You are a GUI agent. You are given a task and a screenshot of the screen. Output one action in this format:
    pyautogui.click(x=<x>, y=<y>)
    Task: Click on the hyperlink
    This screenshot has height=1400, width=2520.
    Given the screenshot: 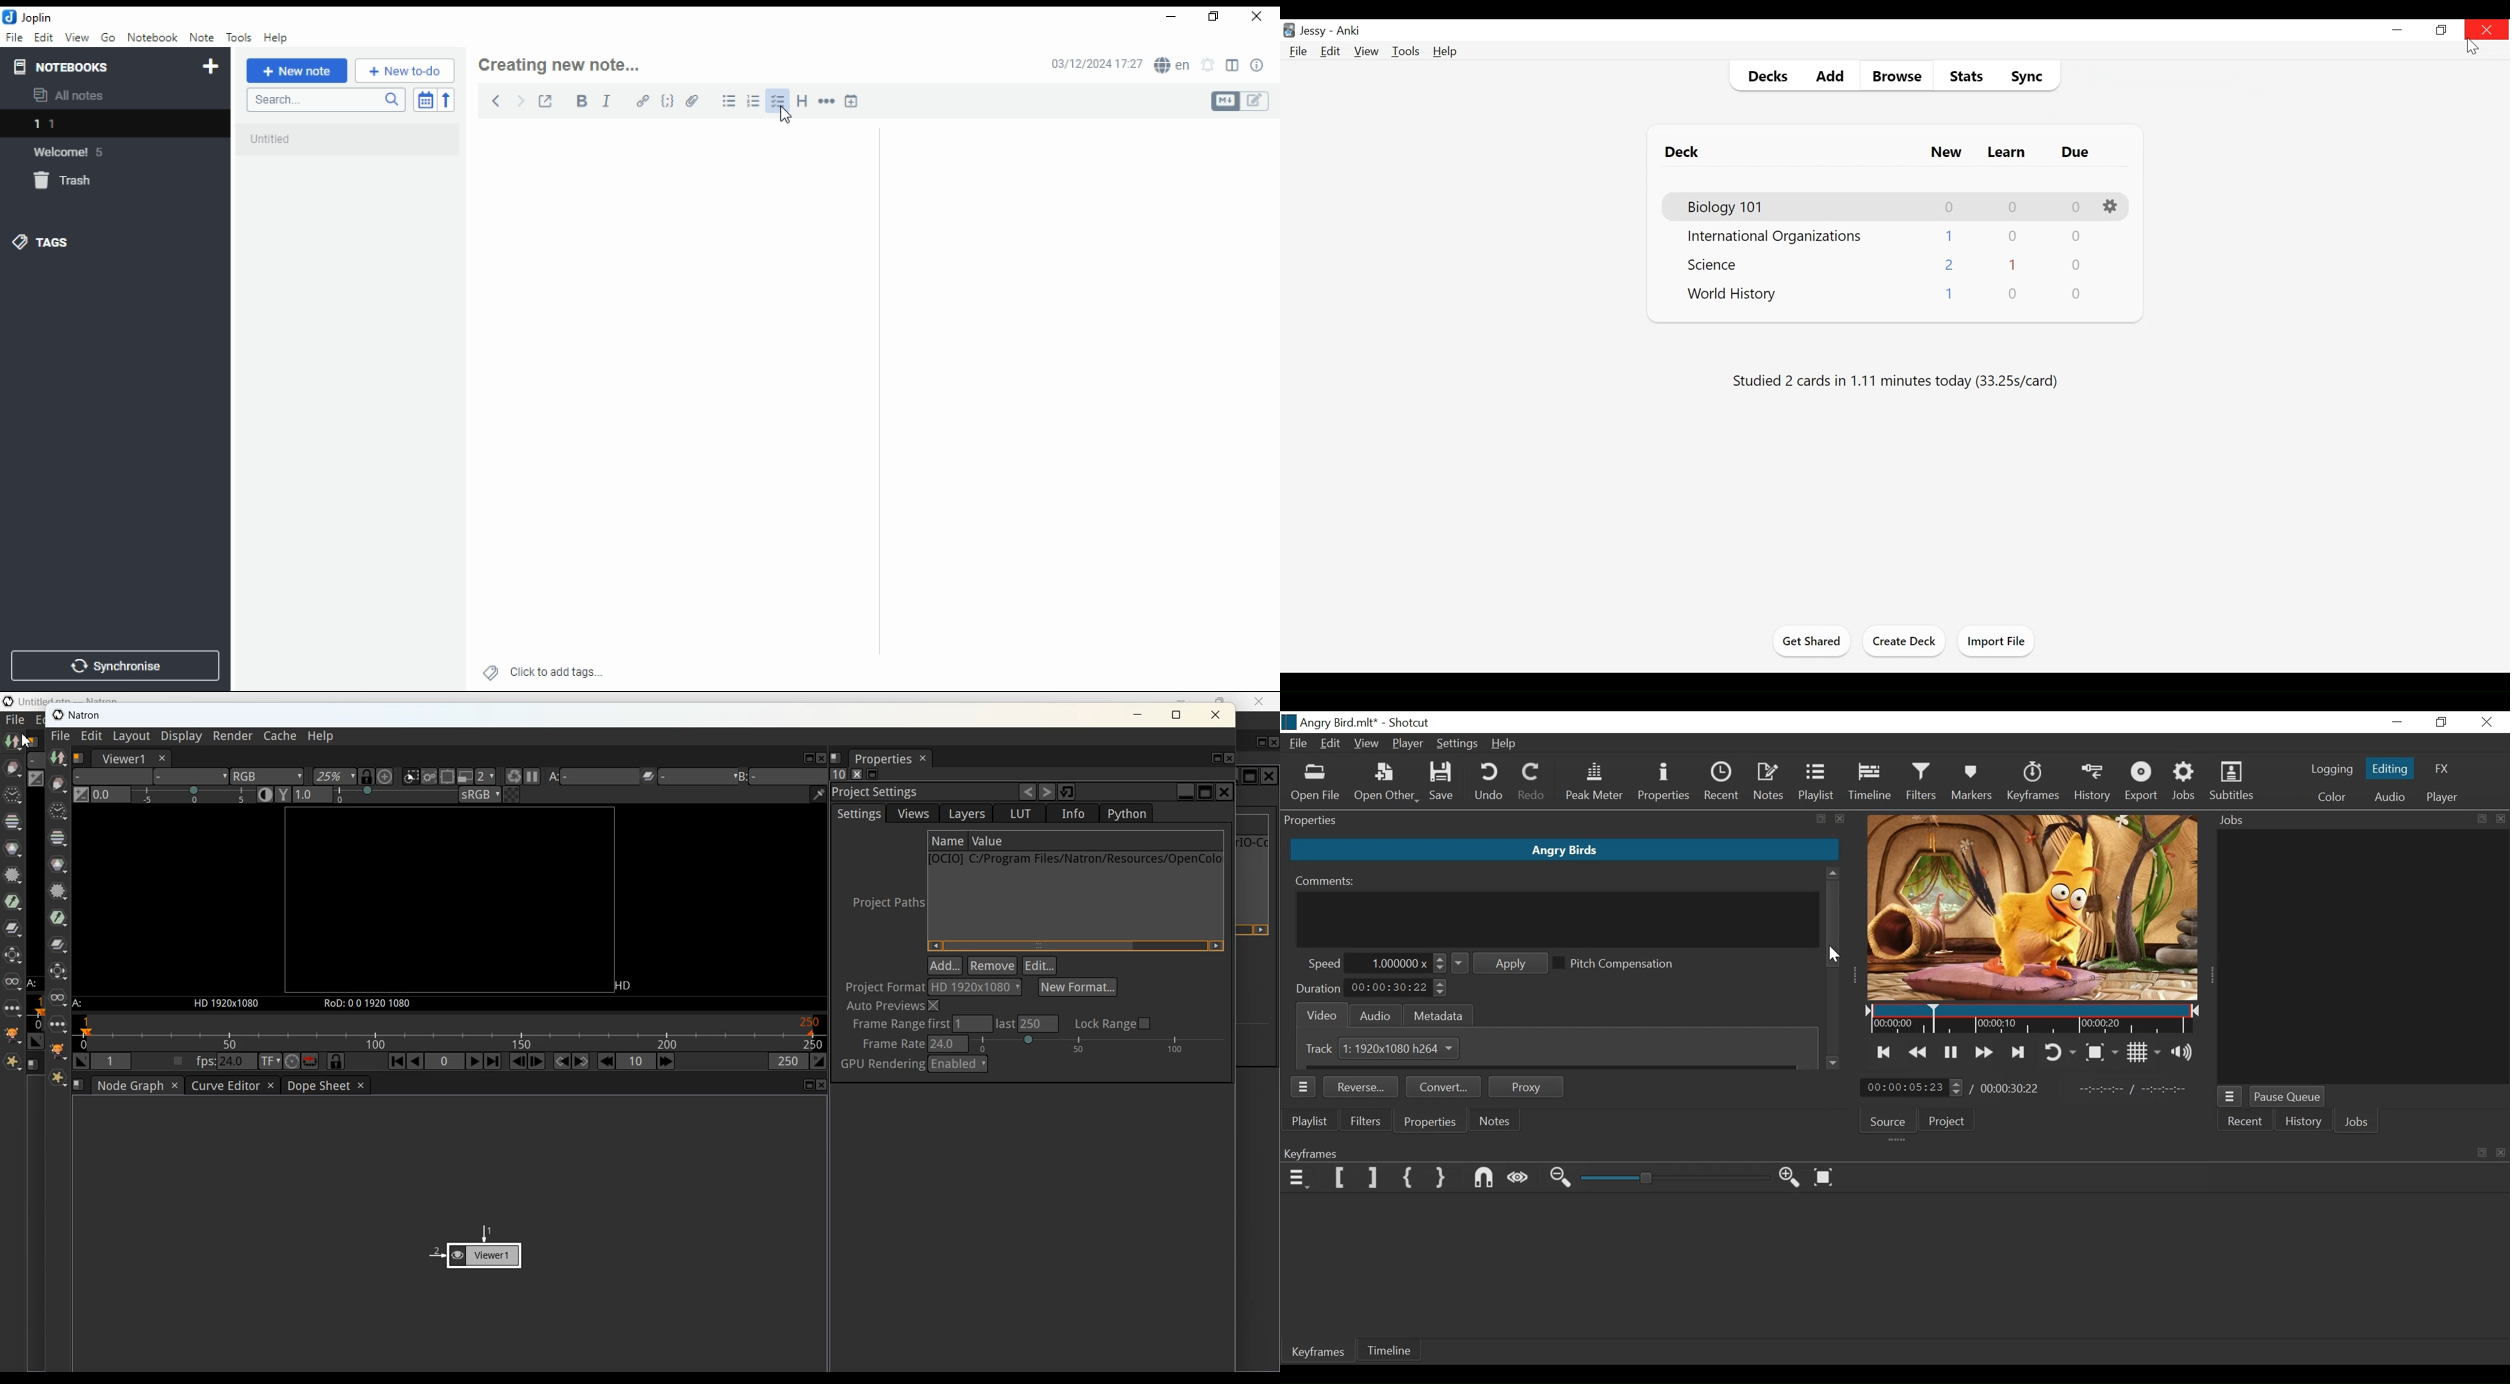 What is the action you would take?
    pyautogui.click(x=642, y=101)
    